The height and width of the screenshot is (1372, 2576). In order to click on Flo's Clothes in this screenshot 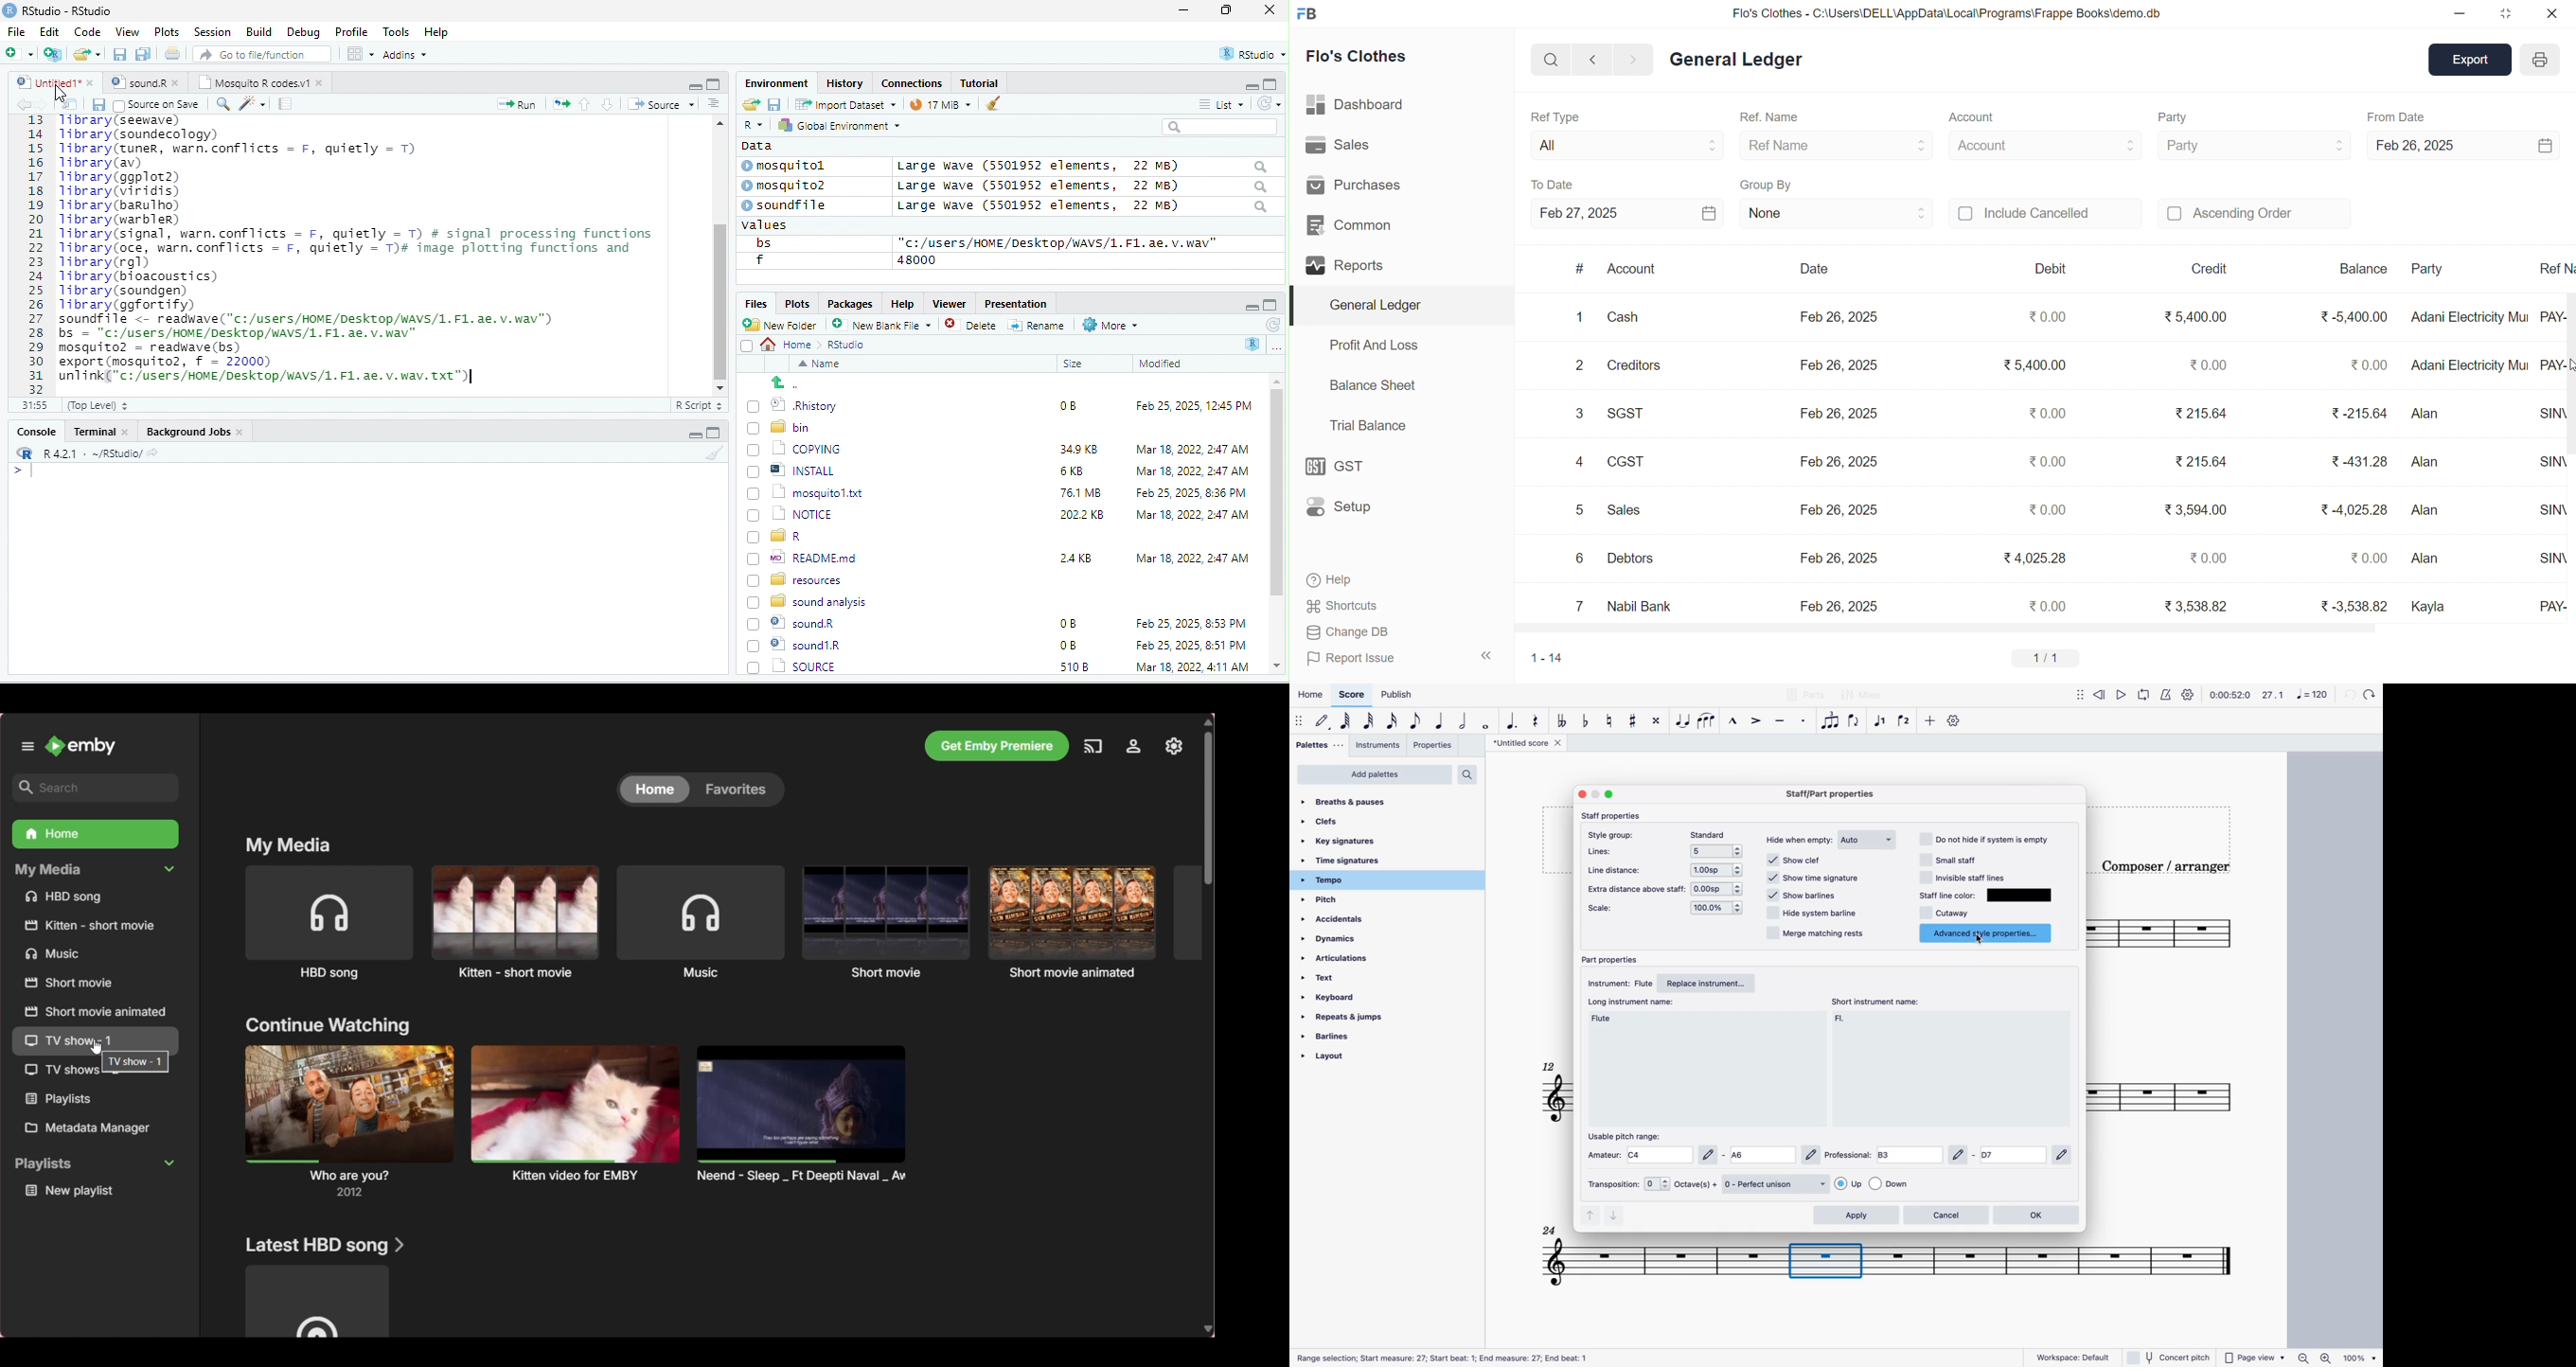, I will do `click(1357, 56)`.